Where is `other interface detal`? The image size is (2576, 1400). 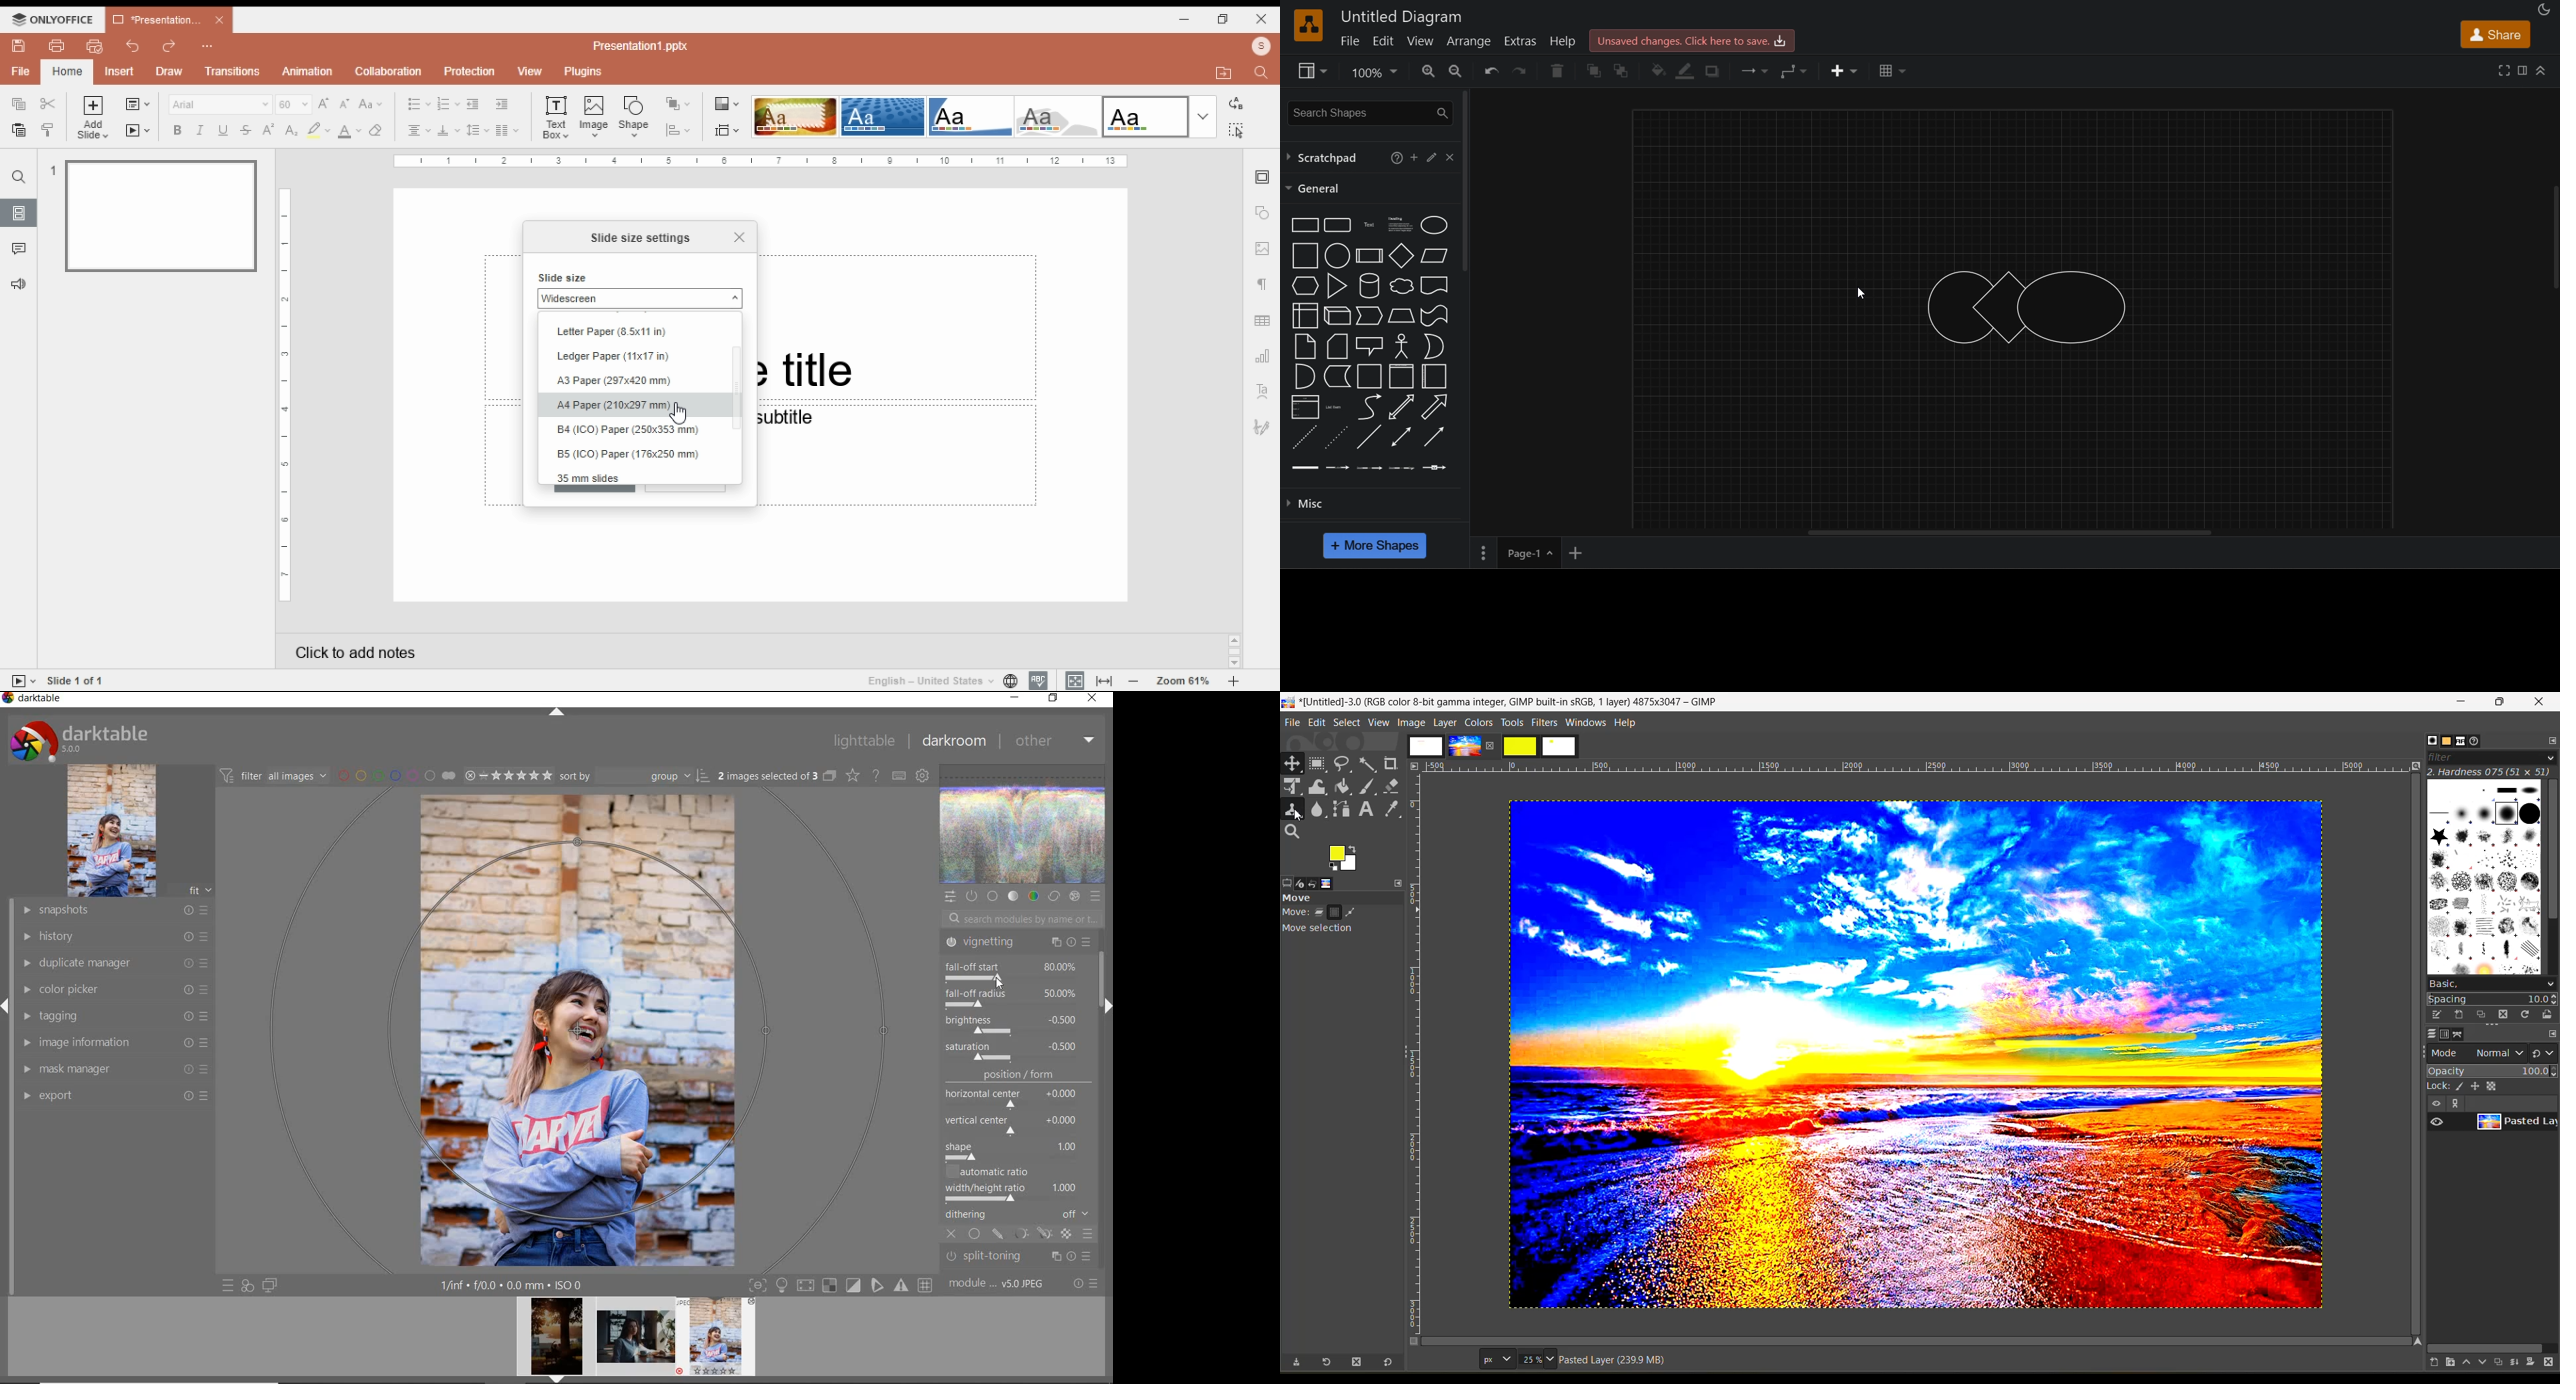 other interface detal is located at coordinates (513, 1285).